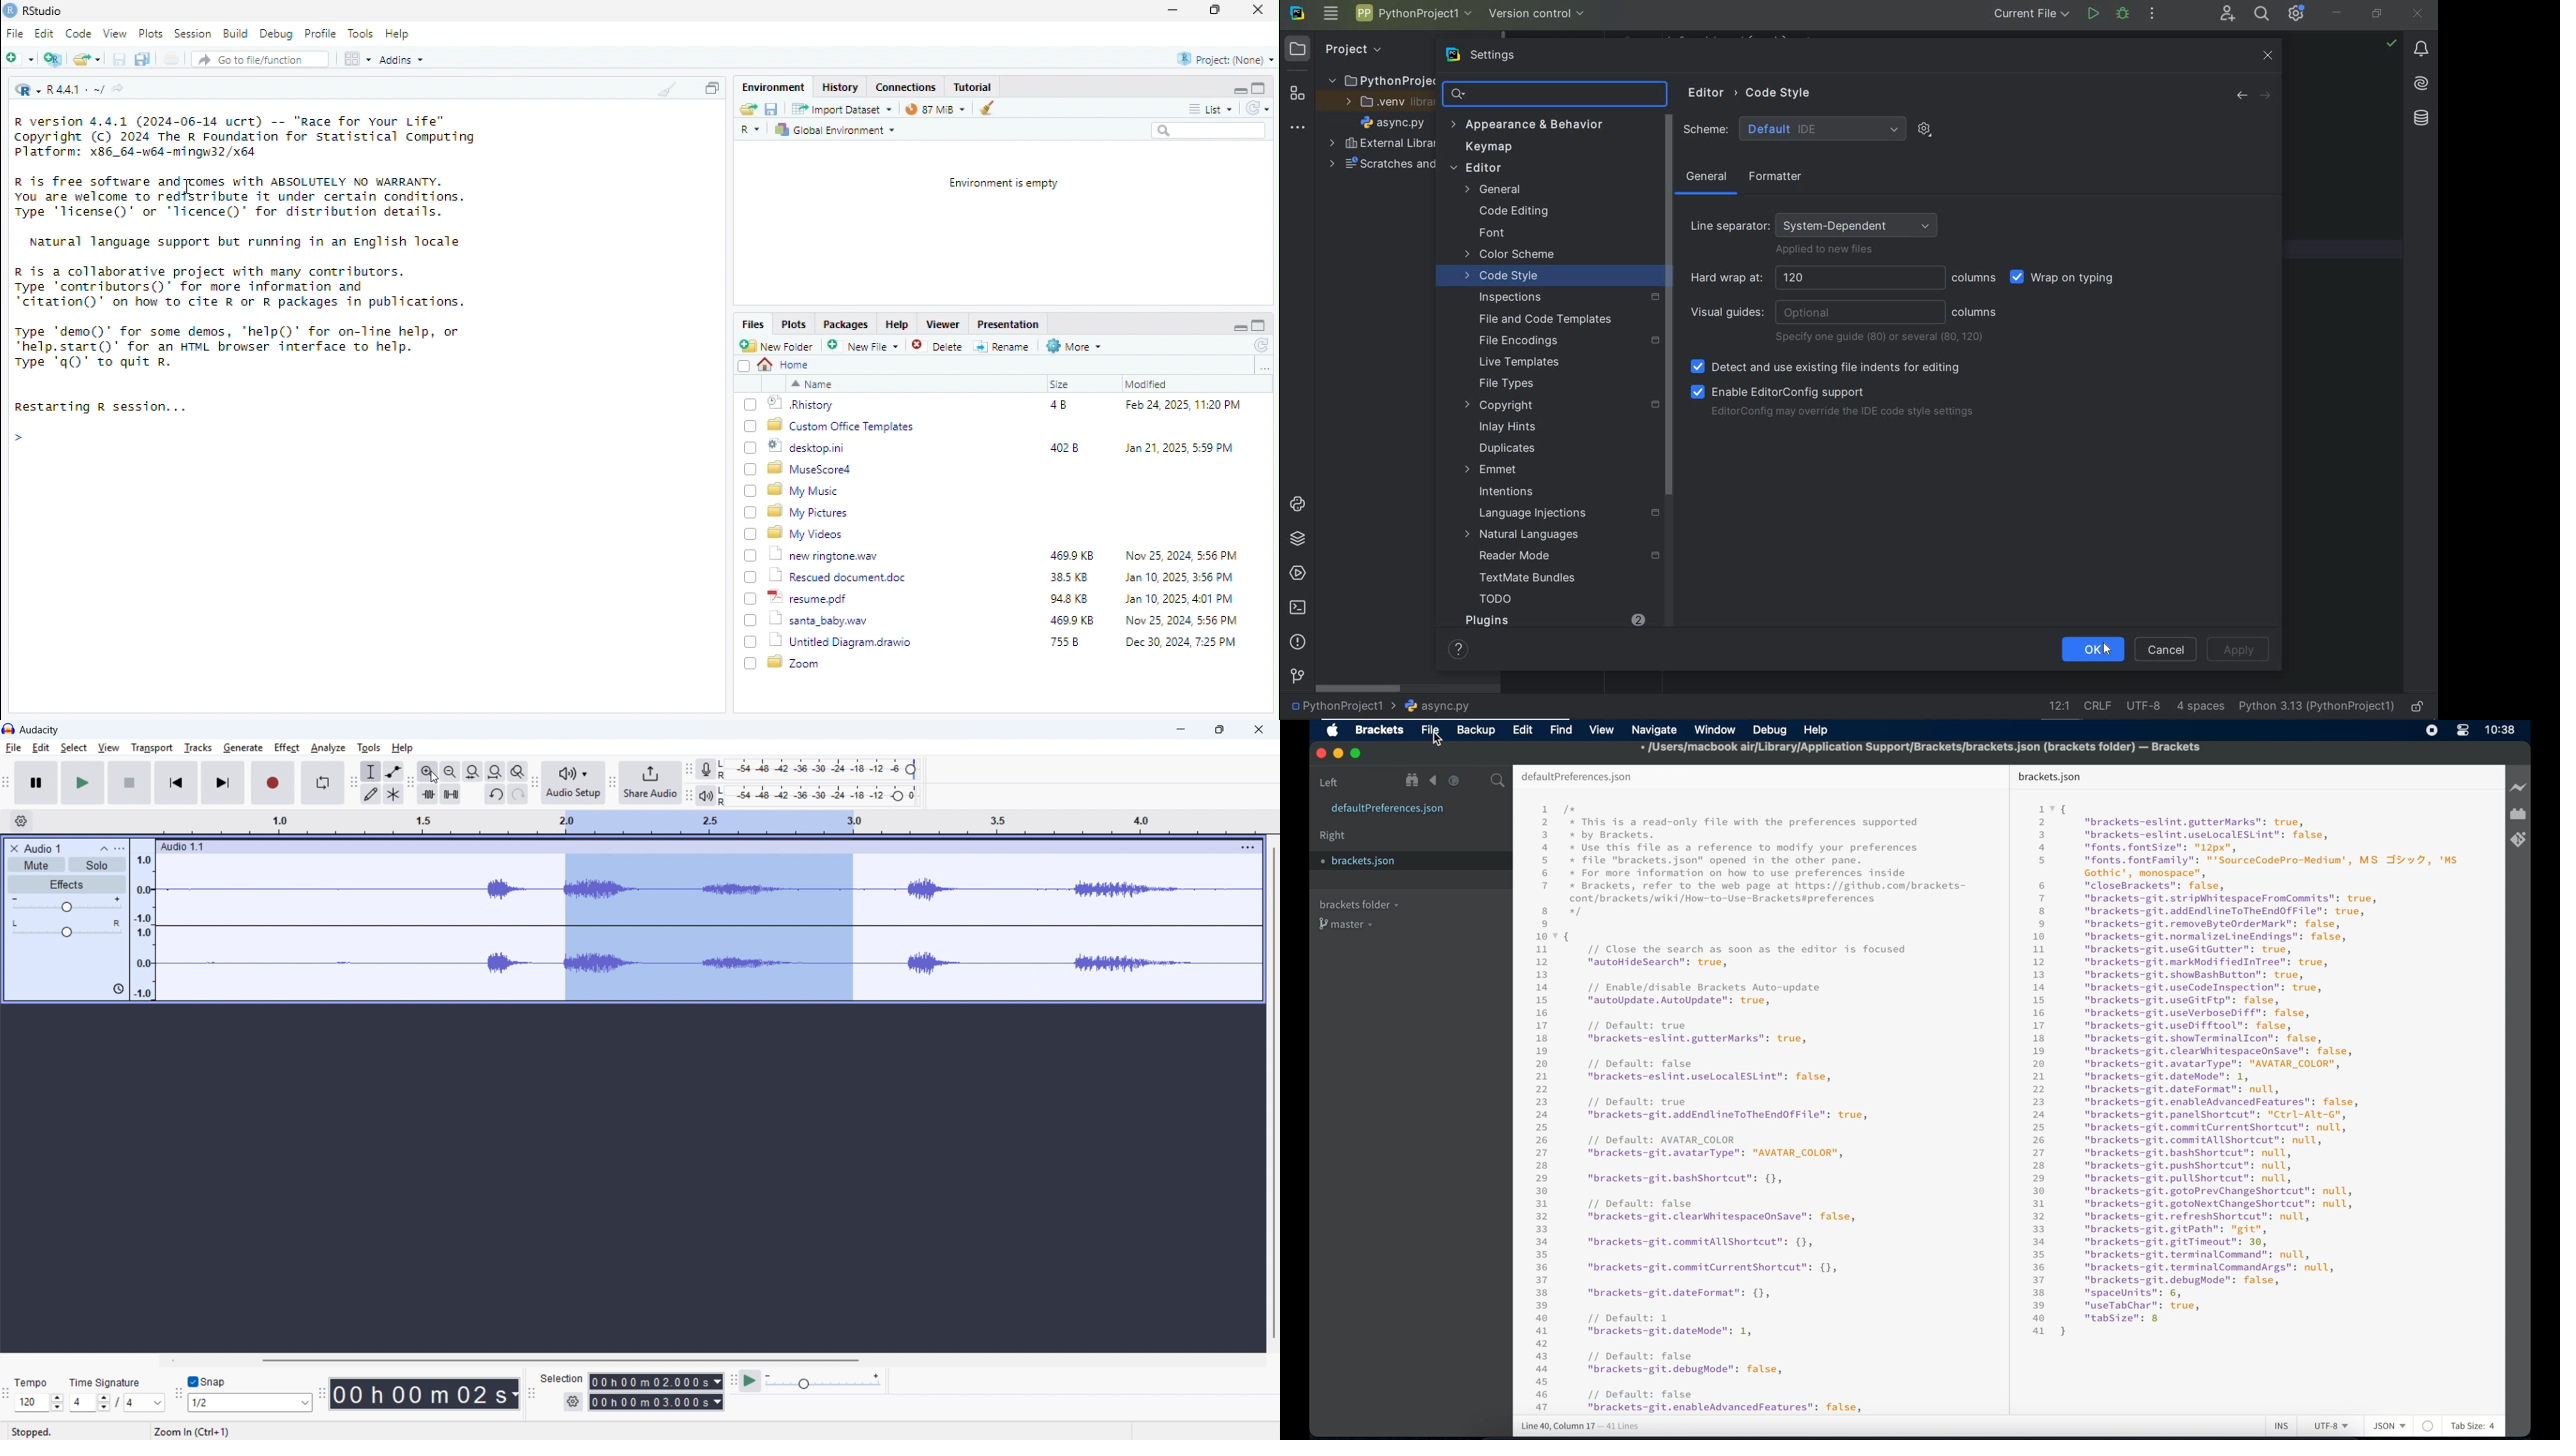 The width and height of the screenshot is (2576, 1456). Describe the element at coordinates (810, 469) in the screenshot. I see `MuseScored` at that location.